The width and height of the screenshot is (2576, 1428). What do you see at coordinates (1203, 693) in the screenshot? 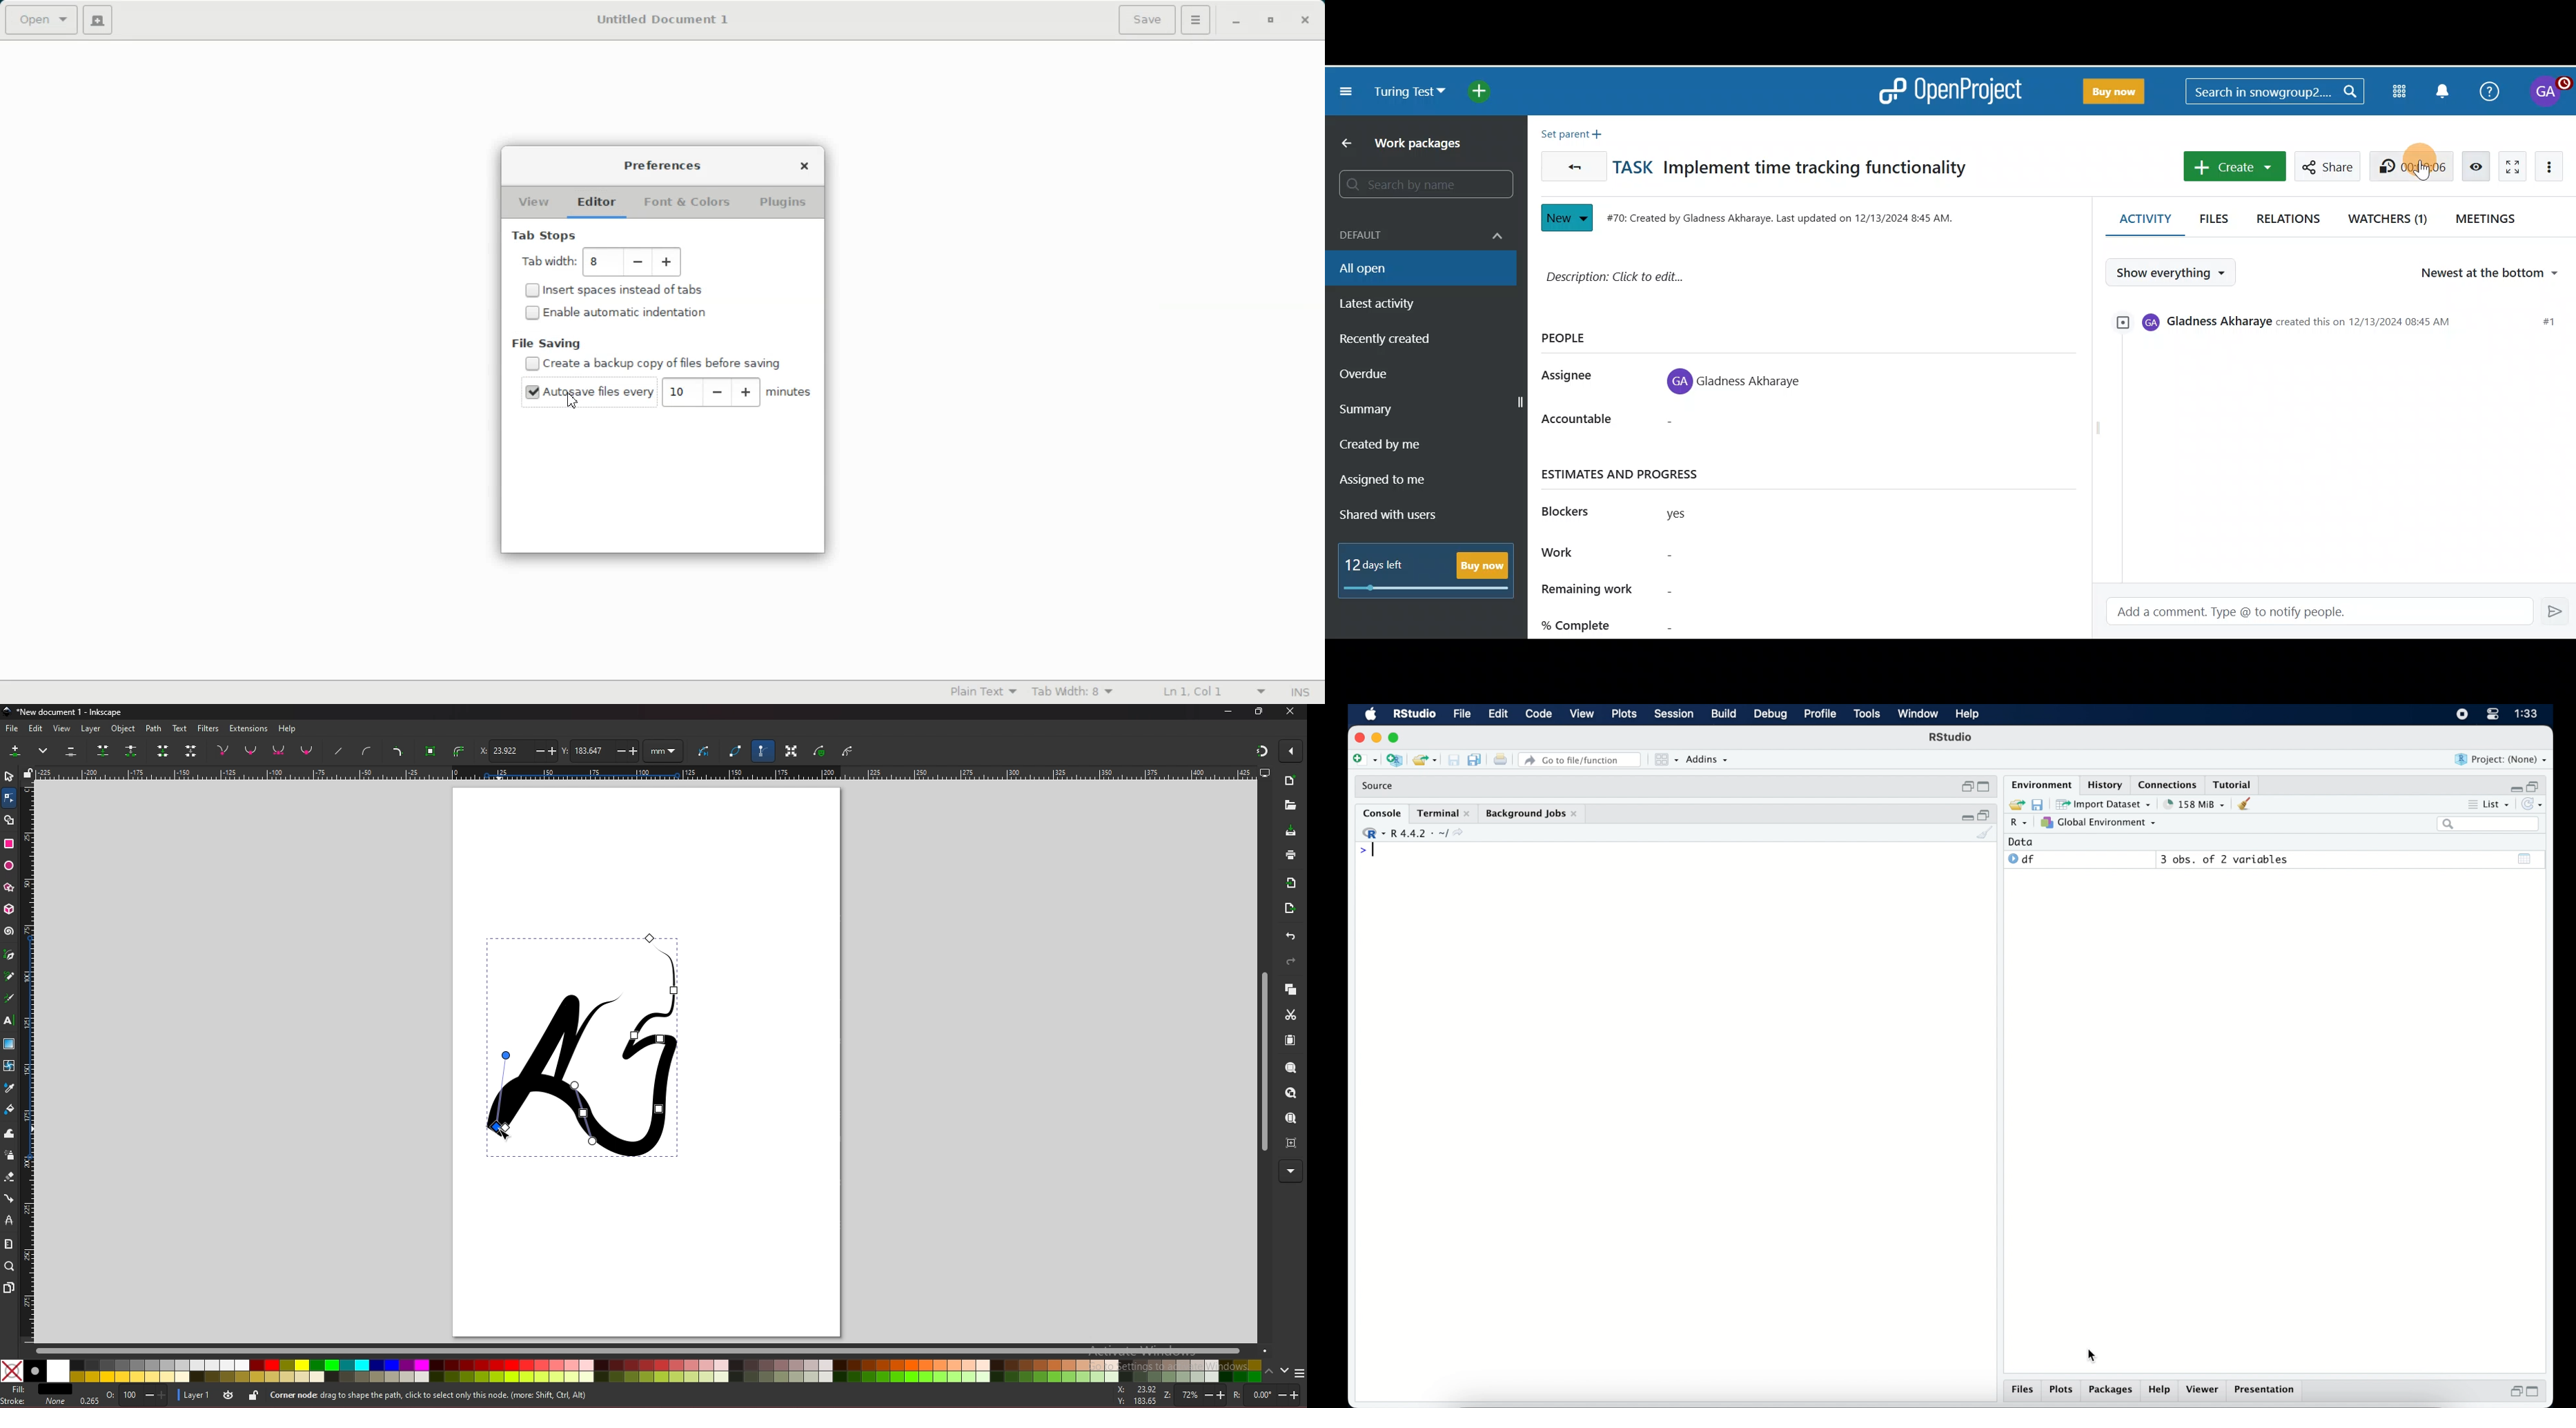
I see `Line Column` at bounding box center [1203, 693].